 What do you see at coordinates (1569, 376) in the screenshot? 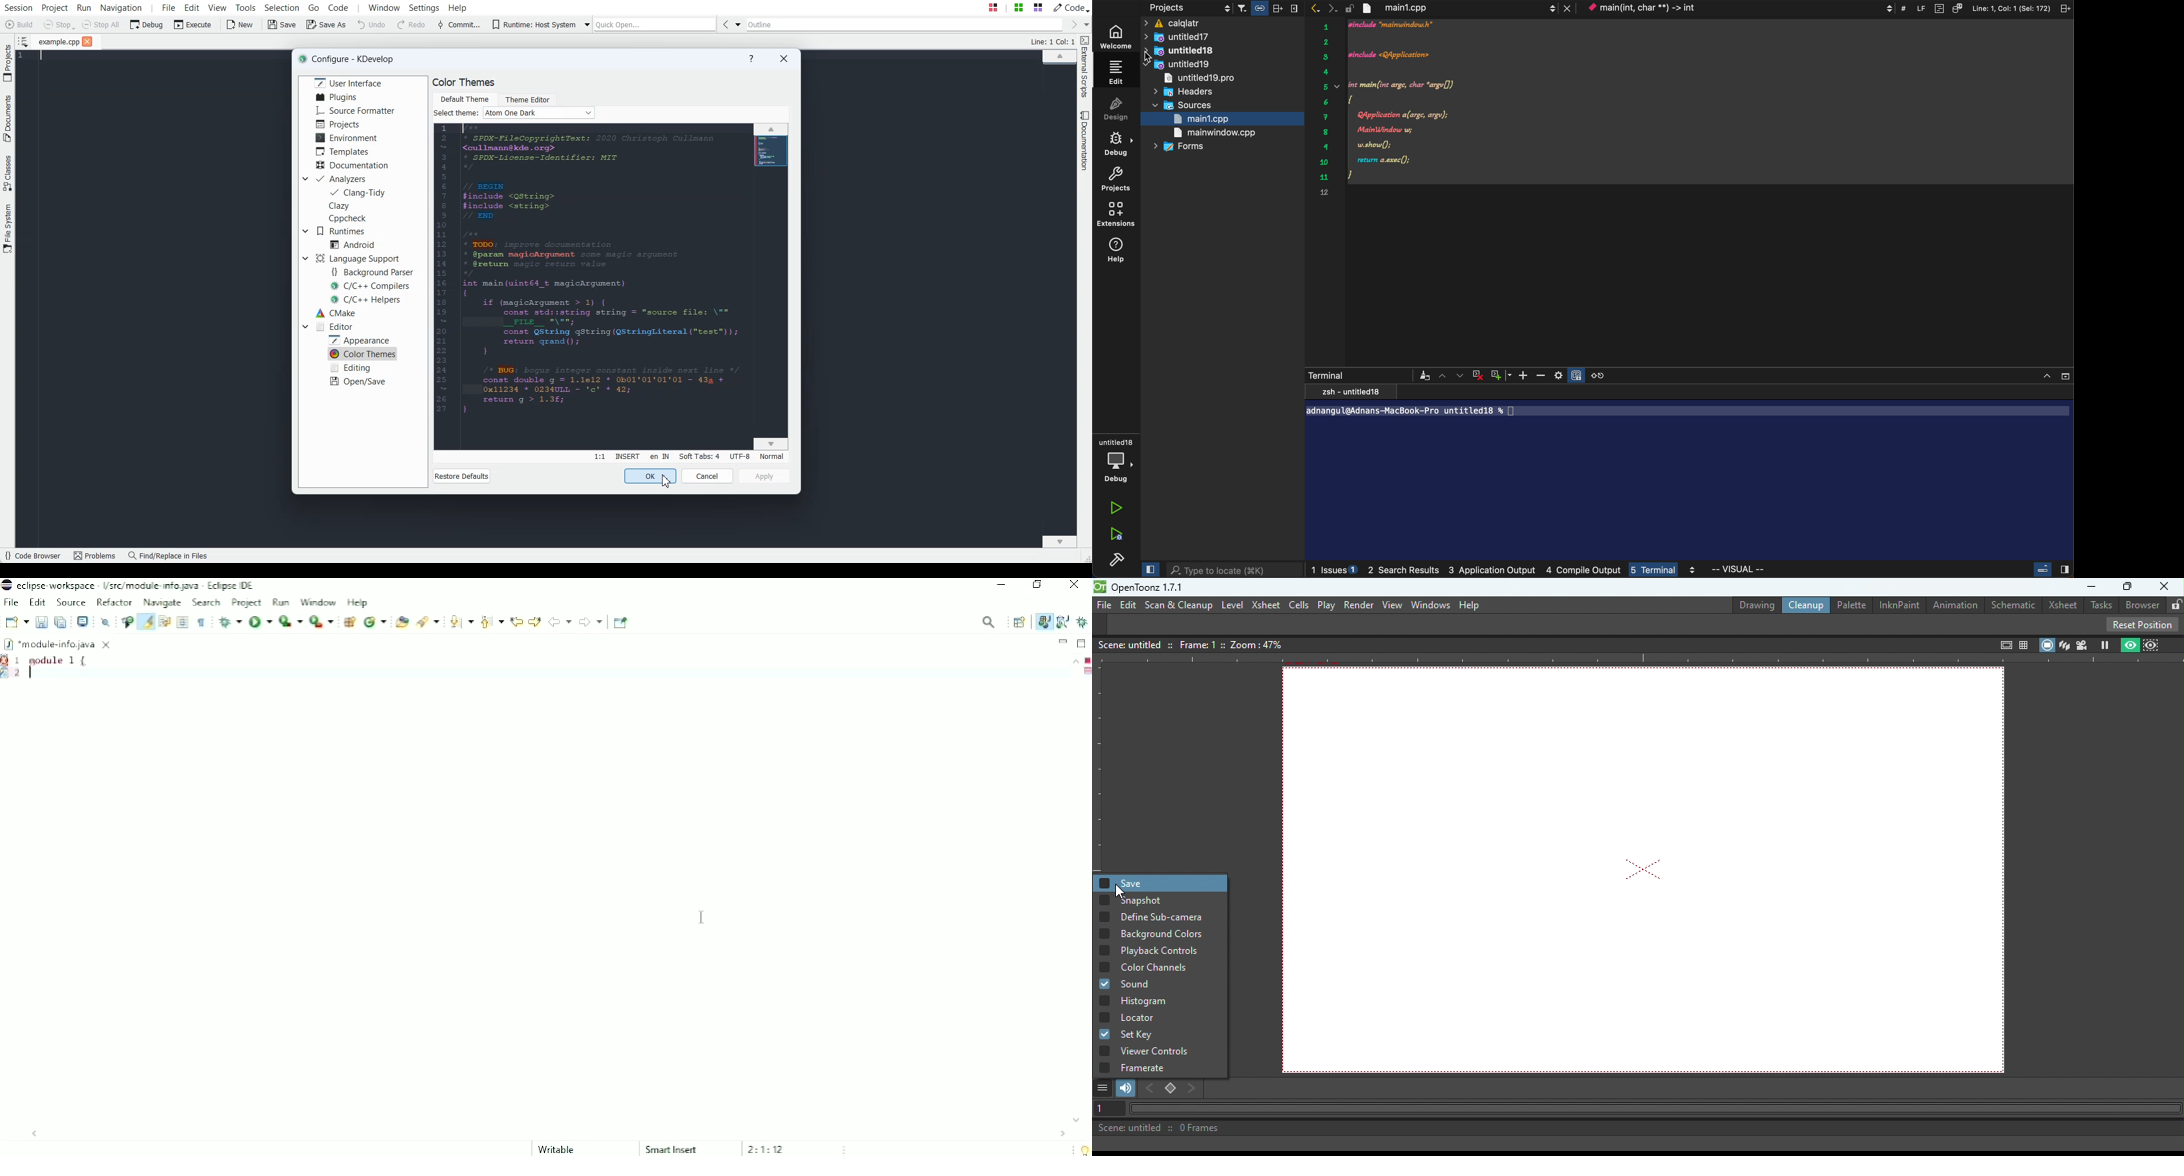
I see `setting` at bounding box center [1569, 376].